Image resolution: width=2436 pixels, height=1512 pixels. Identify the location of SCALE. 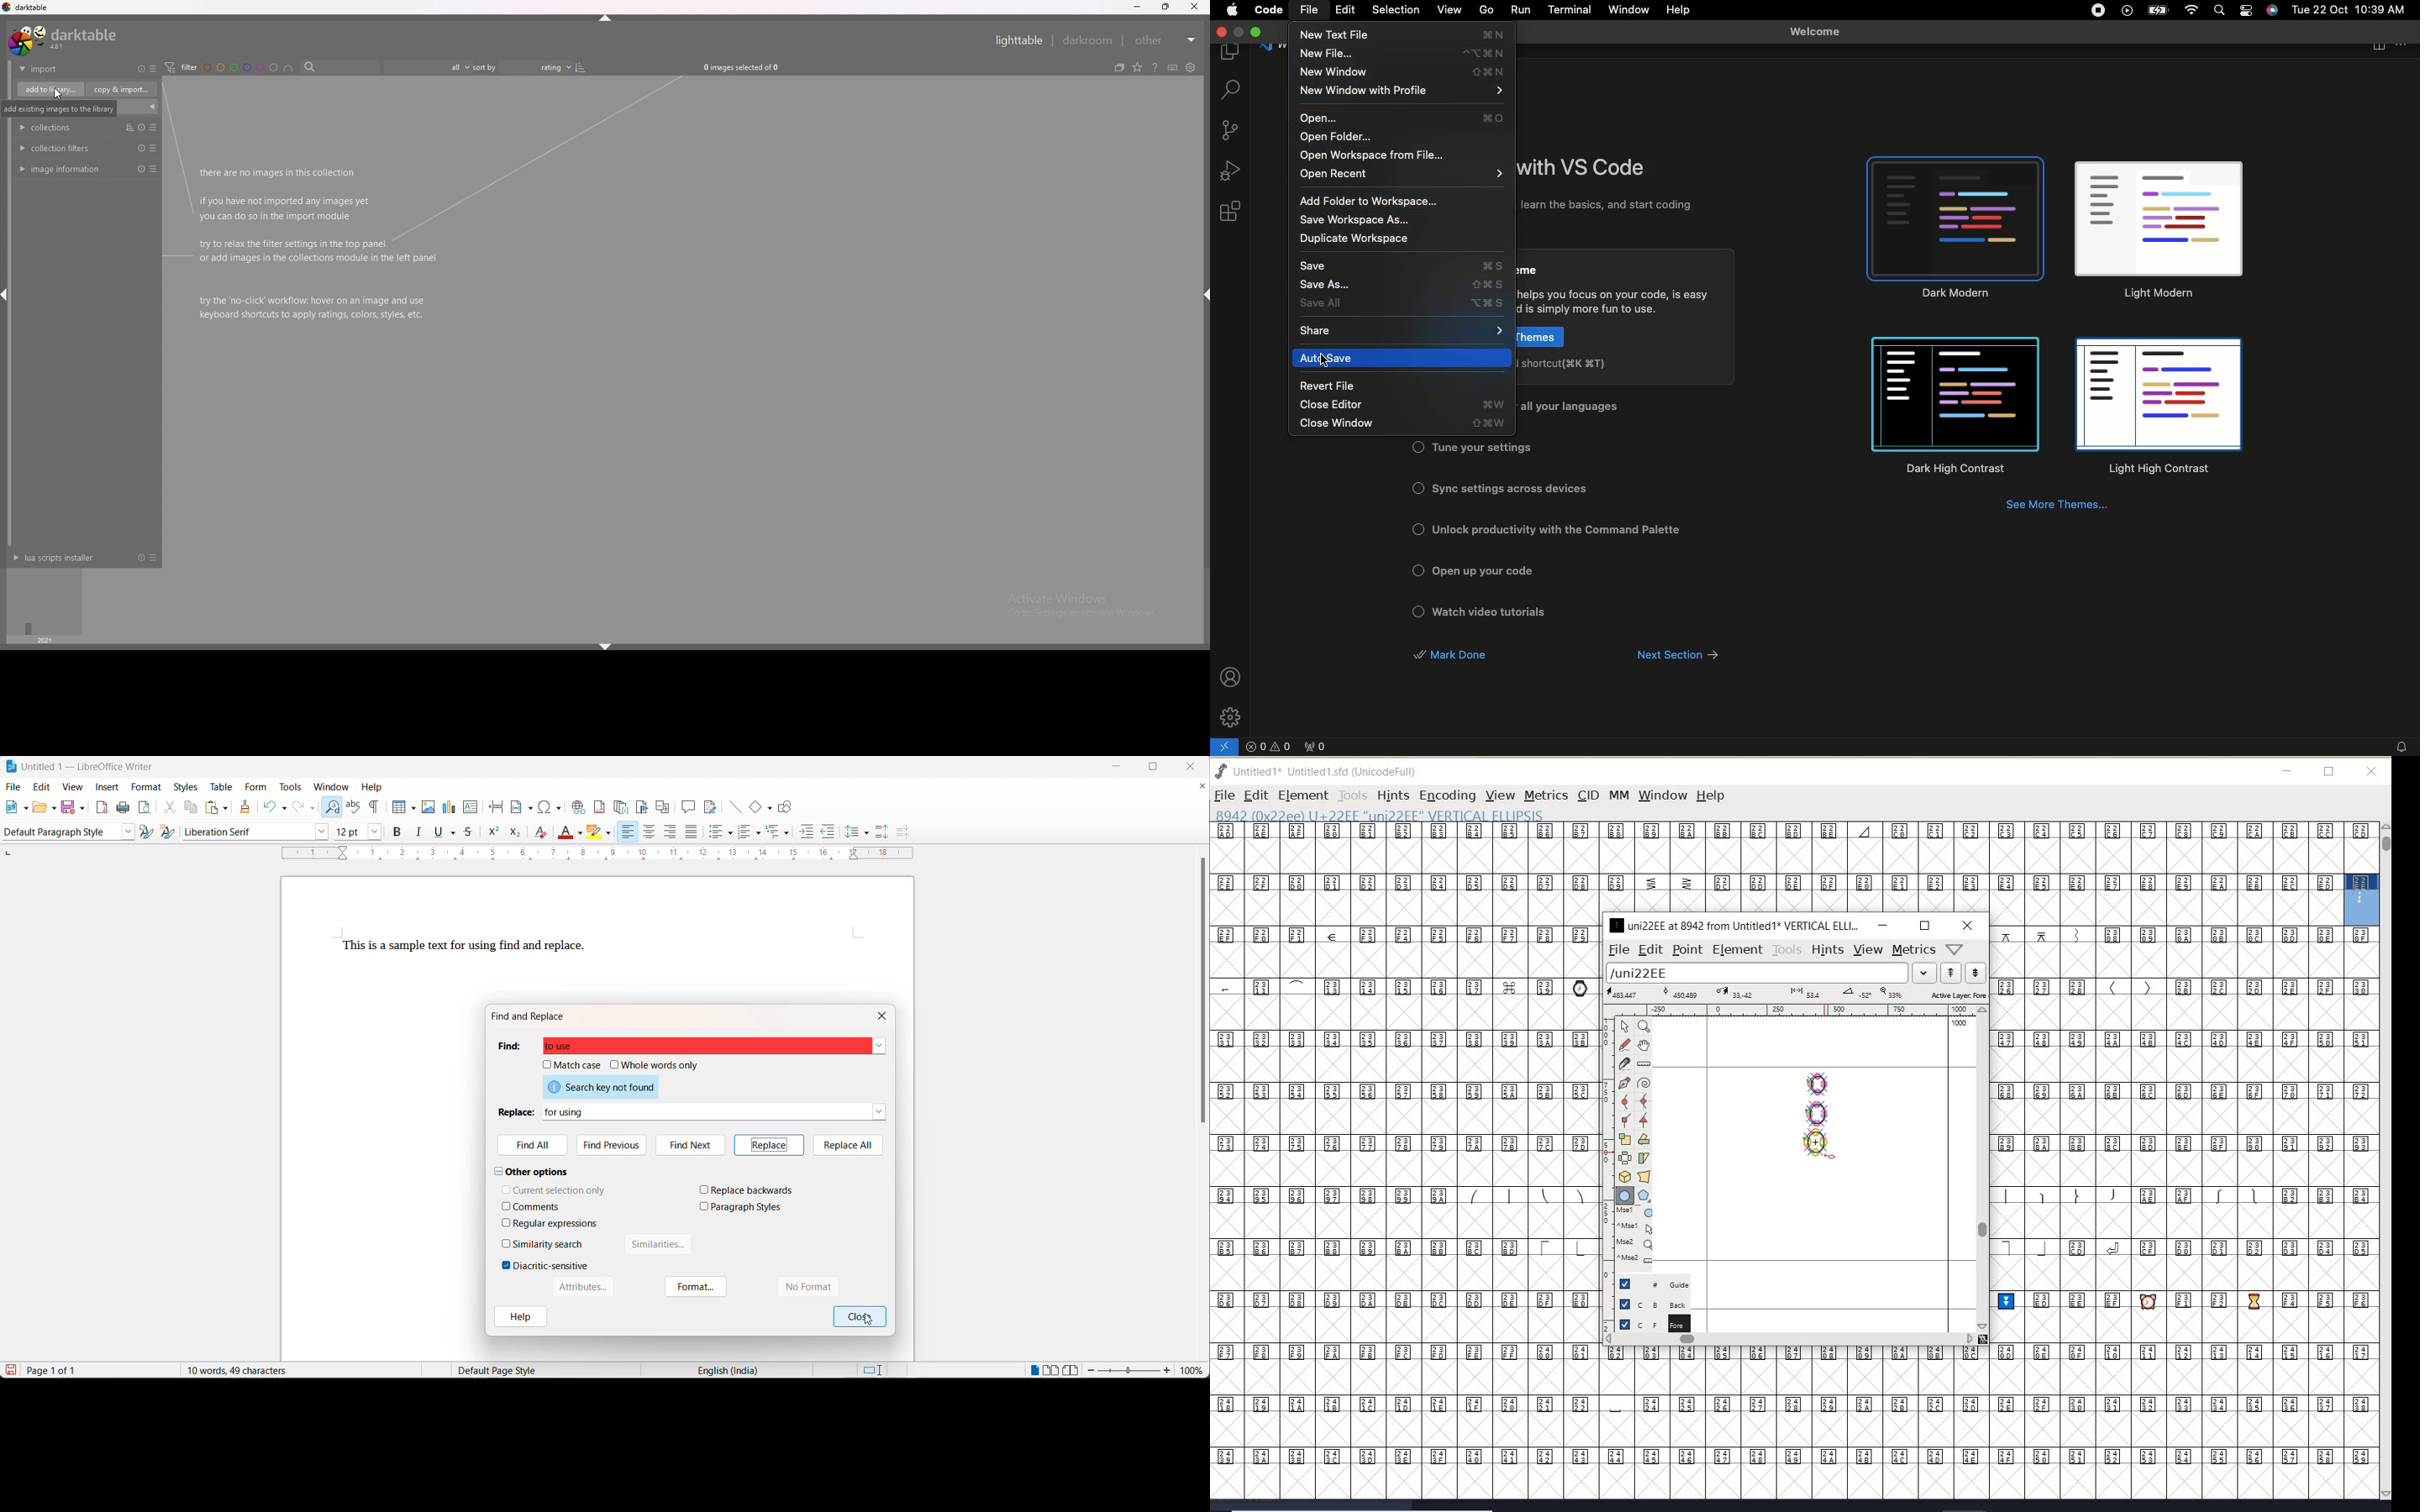
(1606, 1167).